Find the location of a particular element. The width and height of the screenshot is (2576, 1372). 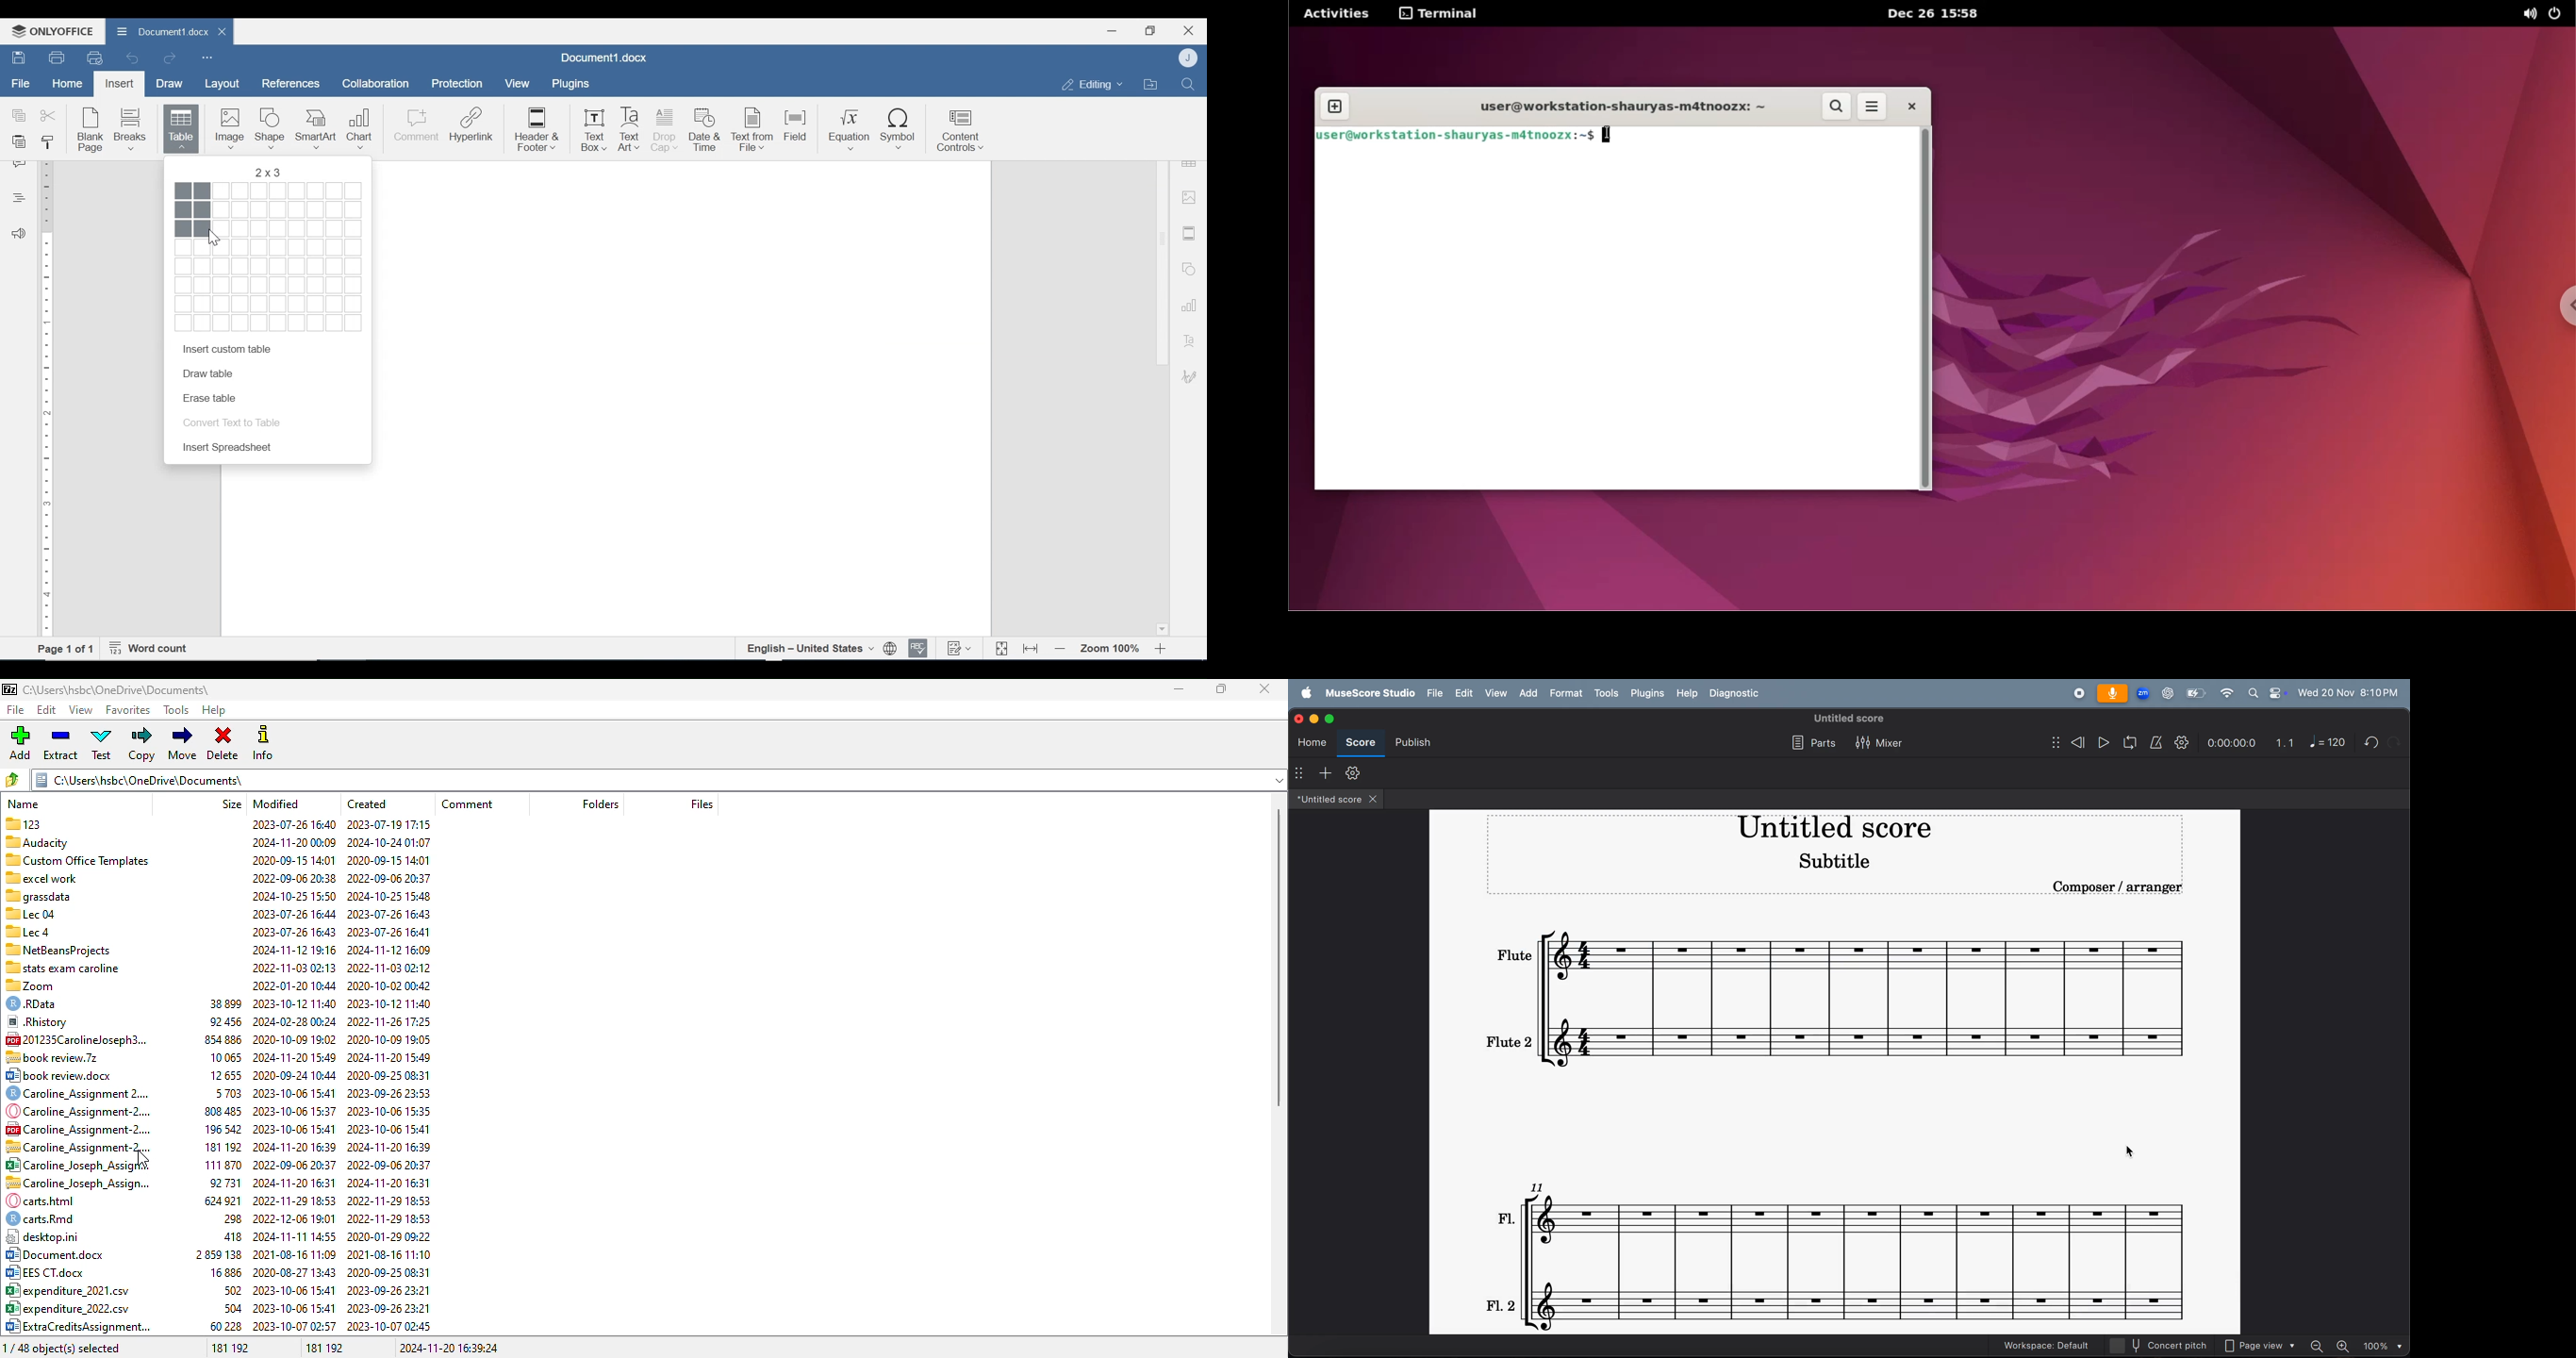

add is located at coordinates (1527, 694).